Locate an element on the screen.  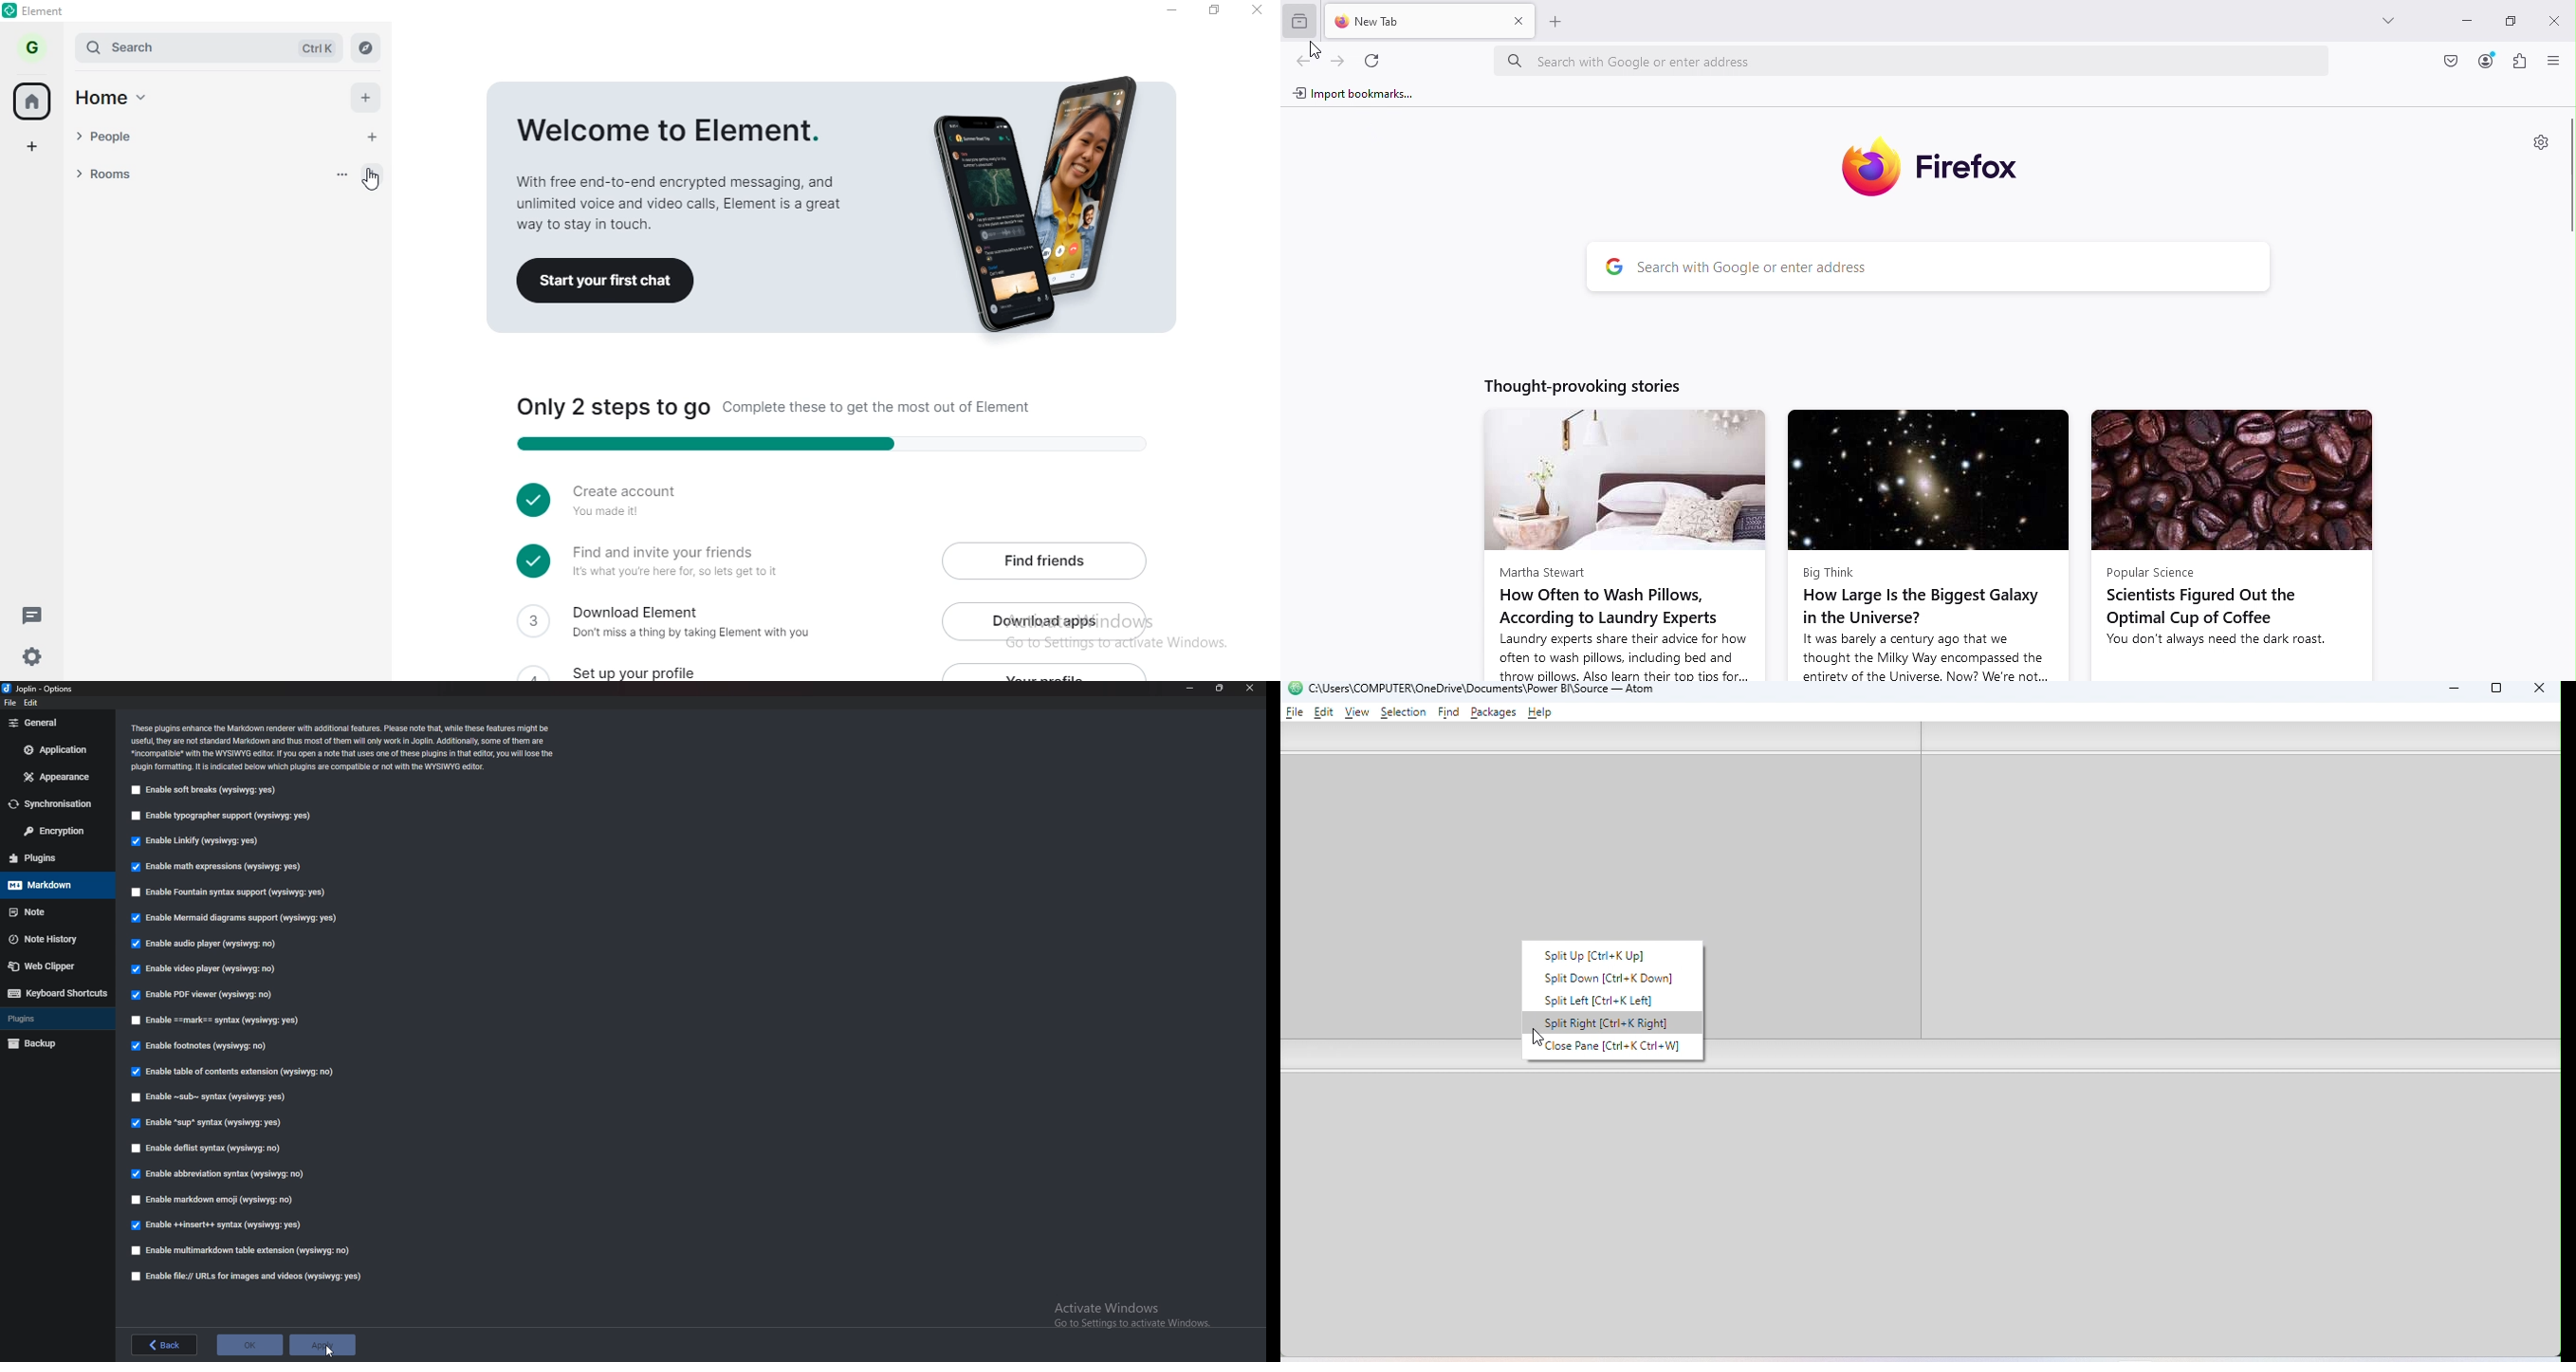
Pane 1 is located at coordinates (1389, 897).